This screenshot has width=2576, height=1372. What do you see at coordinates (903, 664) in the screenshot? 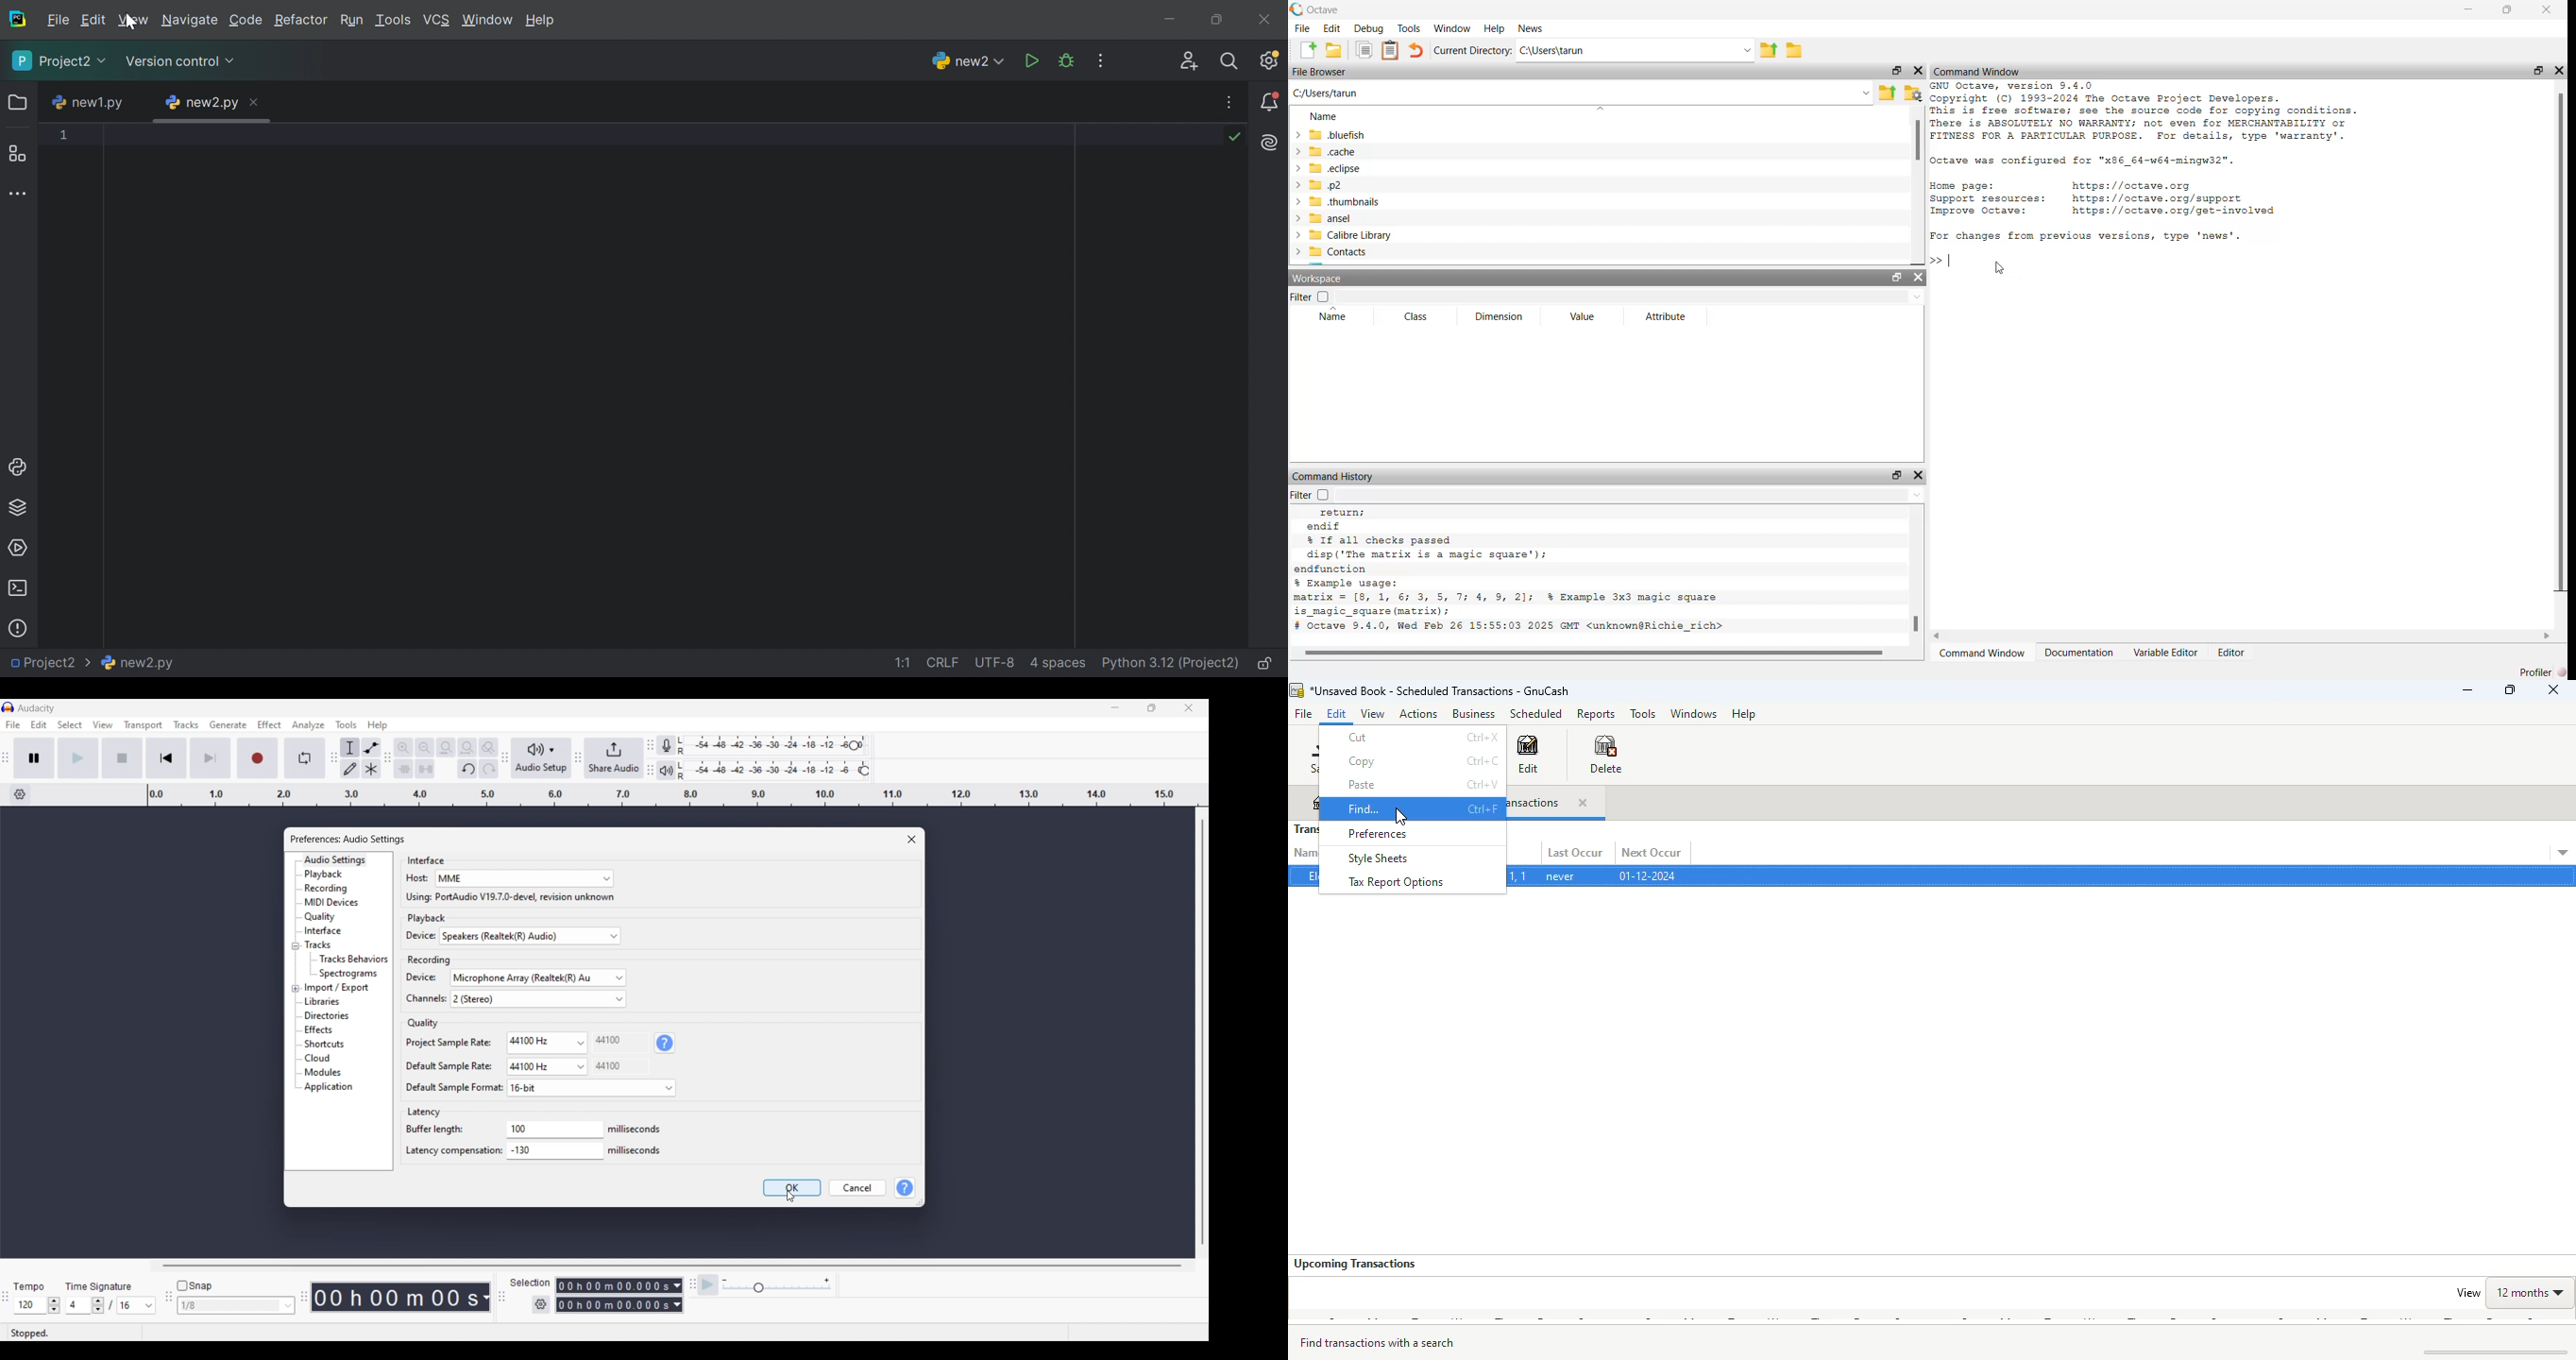
I see `1:1` at bounding box center [903, 664].